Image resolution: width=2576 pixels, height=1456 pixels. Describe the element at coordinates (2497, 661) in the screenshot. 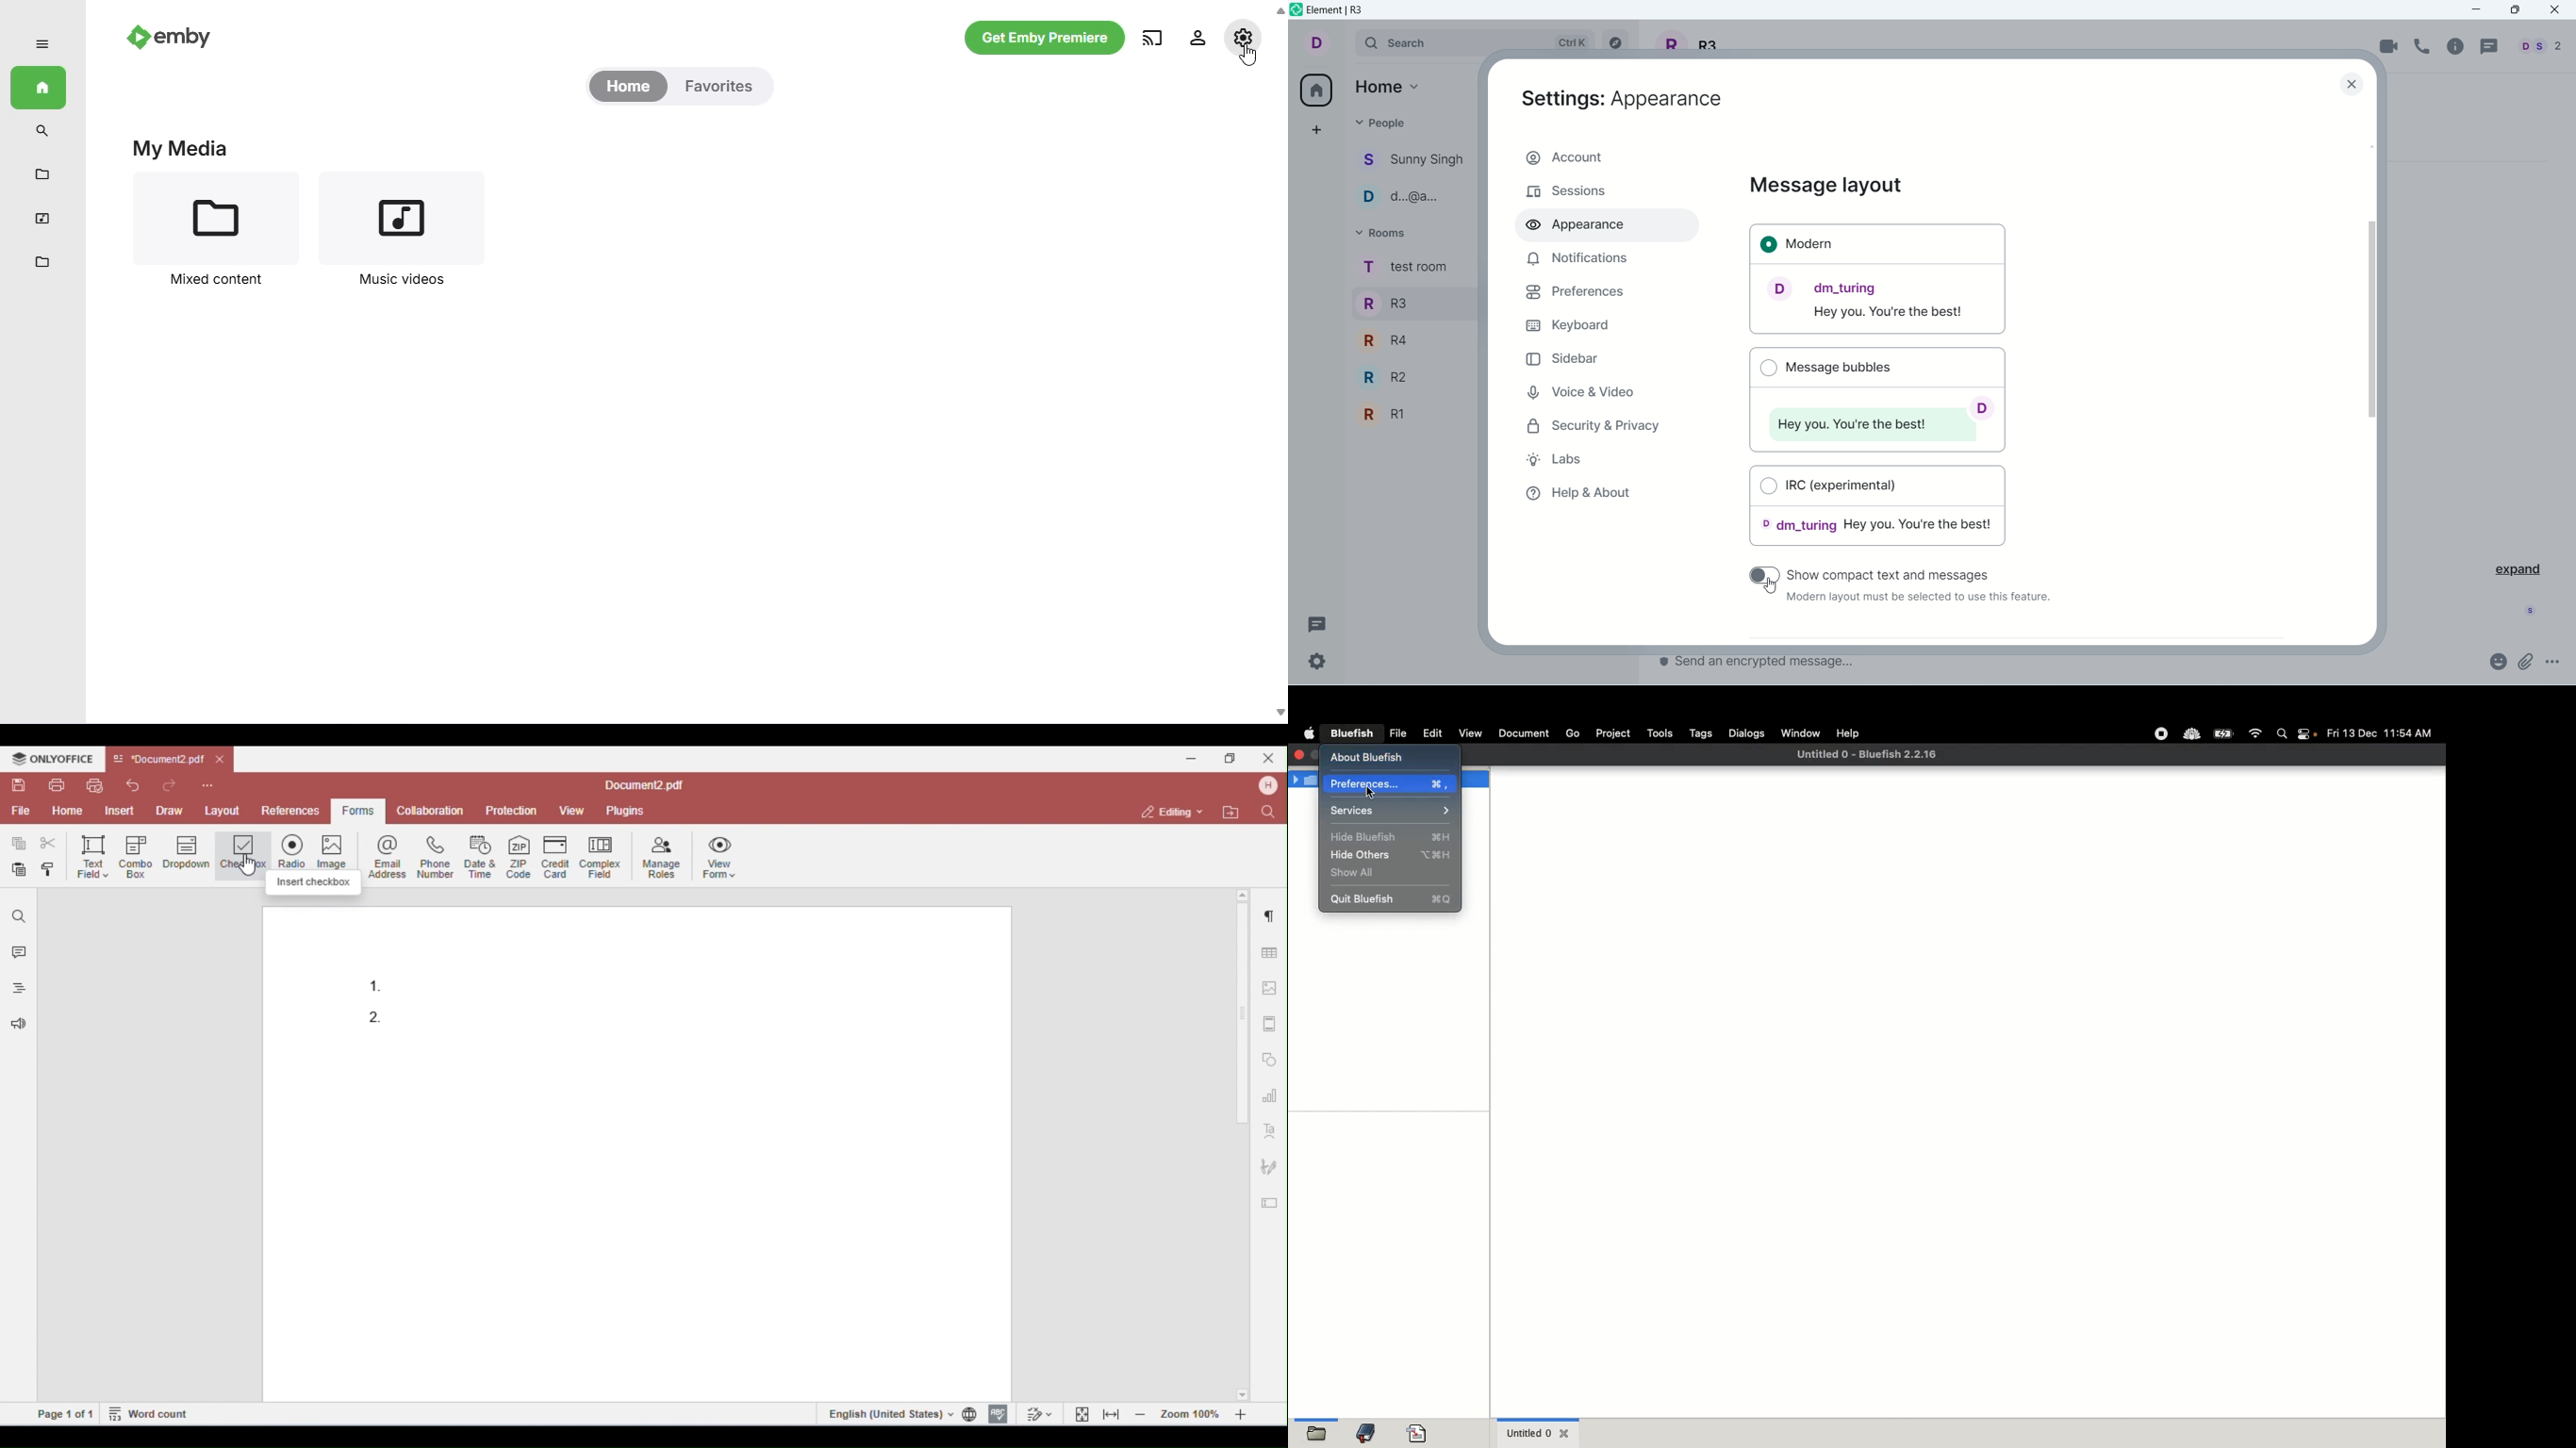

I see `emoji` at that location.